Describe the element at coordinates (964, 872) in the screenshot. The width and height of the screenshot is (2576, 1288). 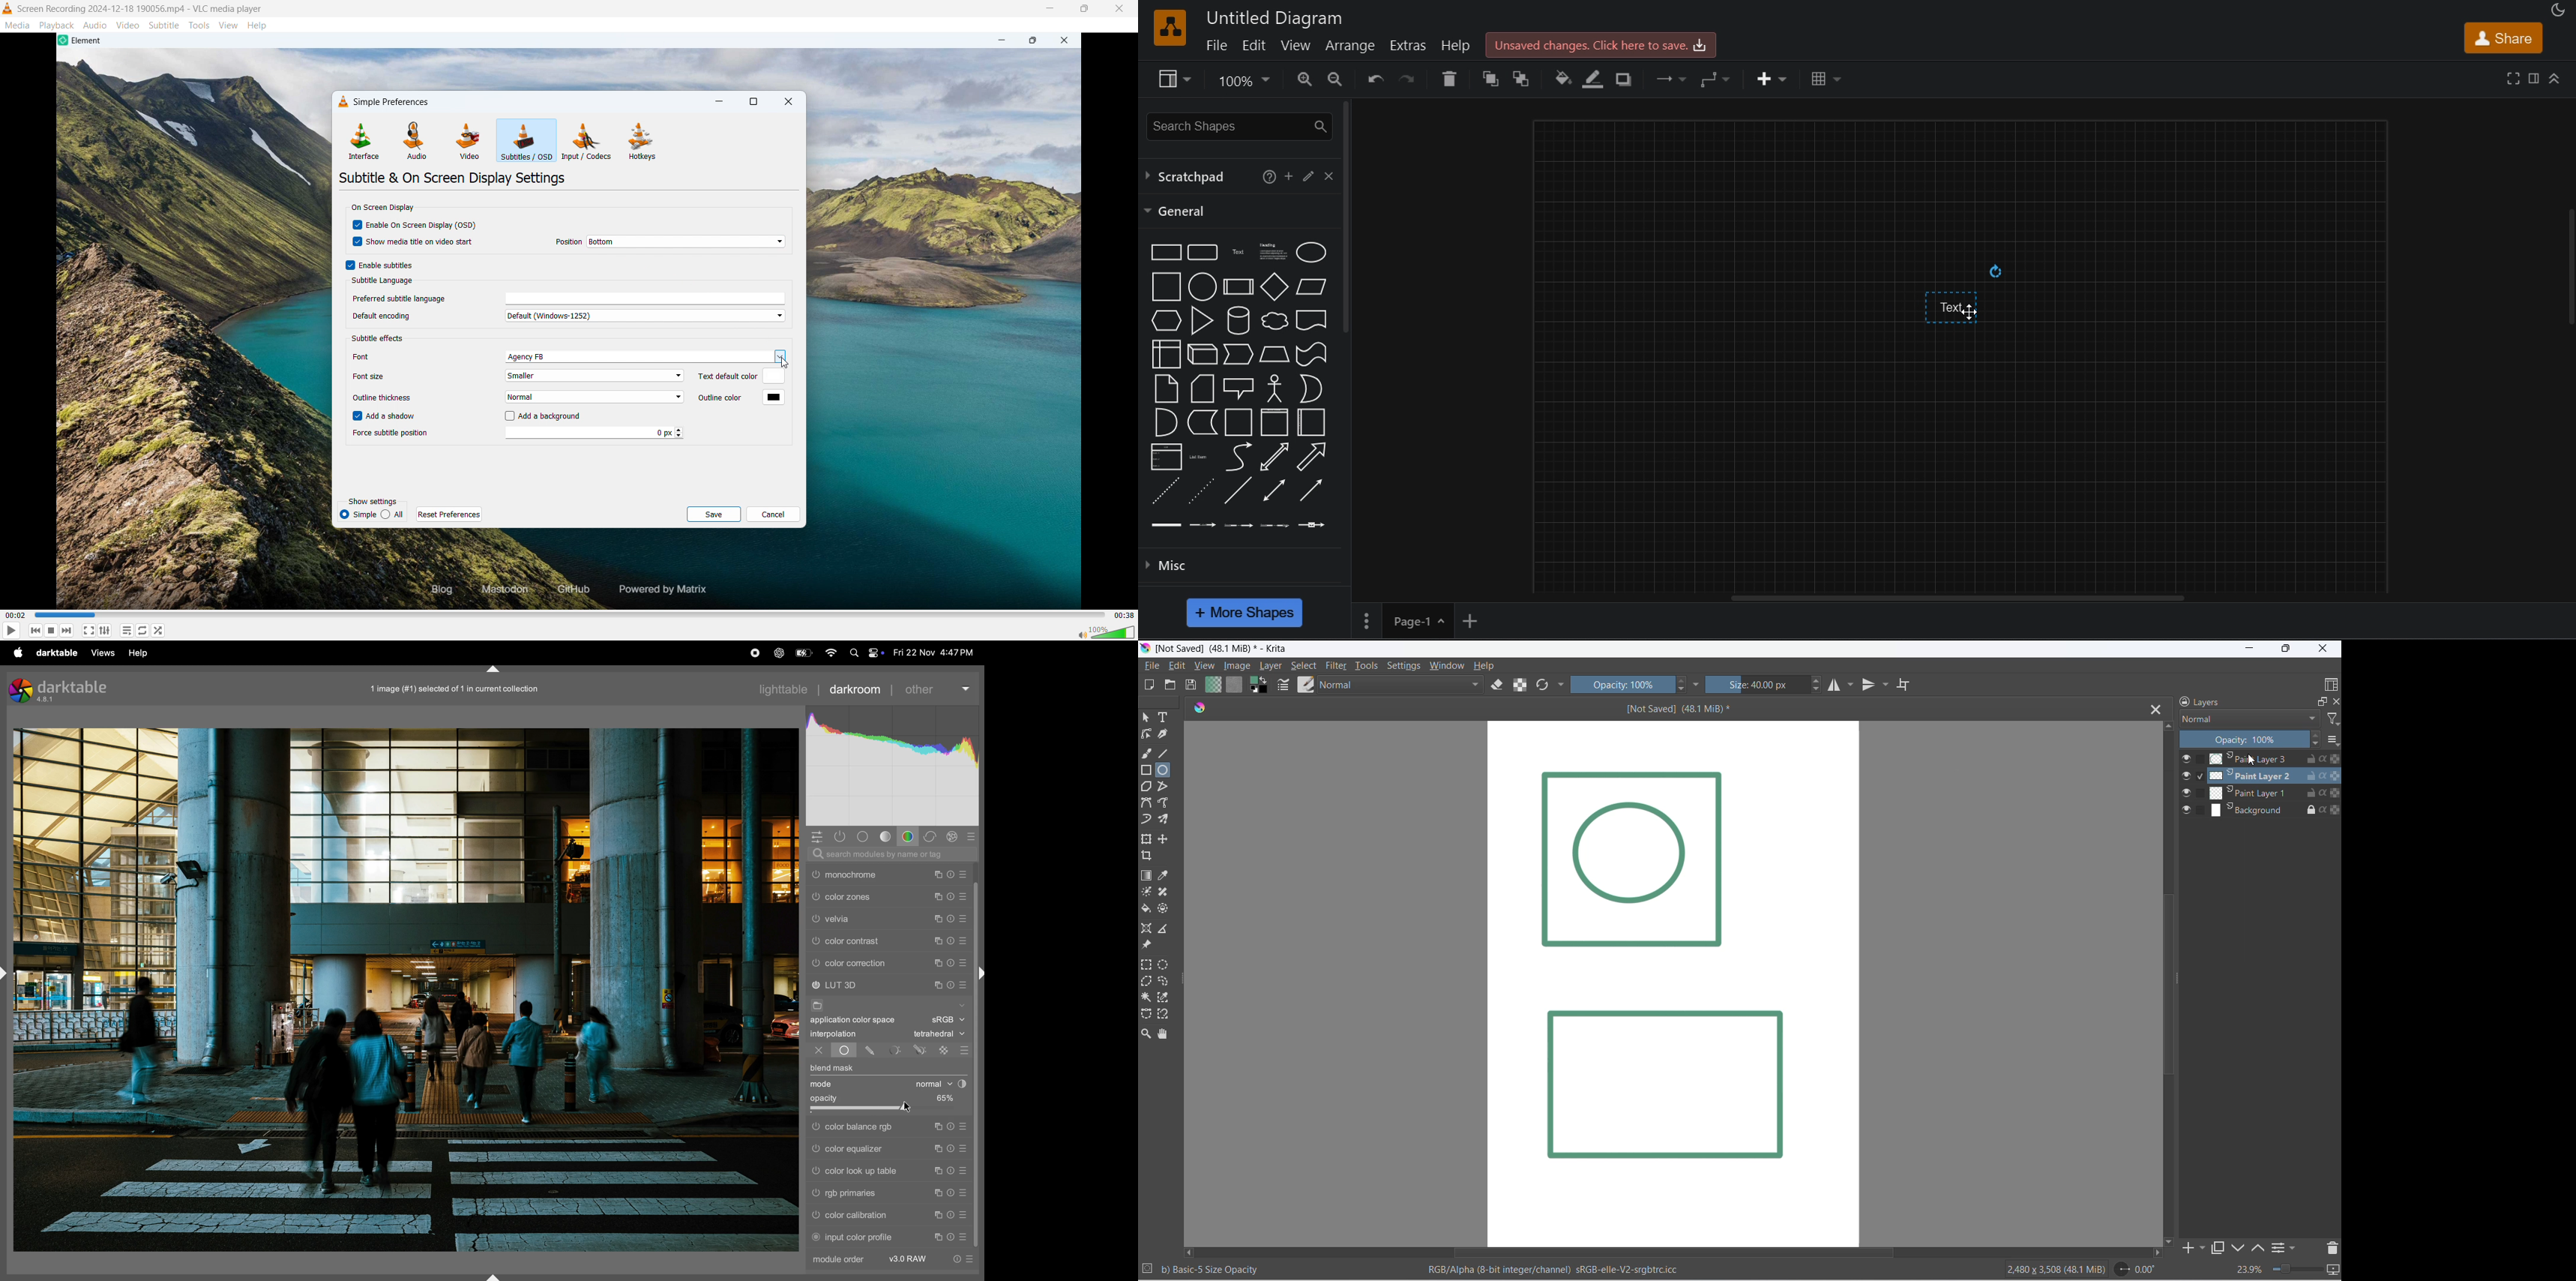
I see `presets` at that location.